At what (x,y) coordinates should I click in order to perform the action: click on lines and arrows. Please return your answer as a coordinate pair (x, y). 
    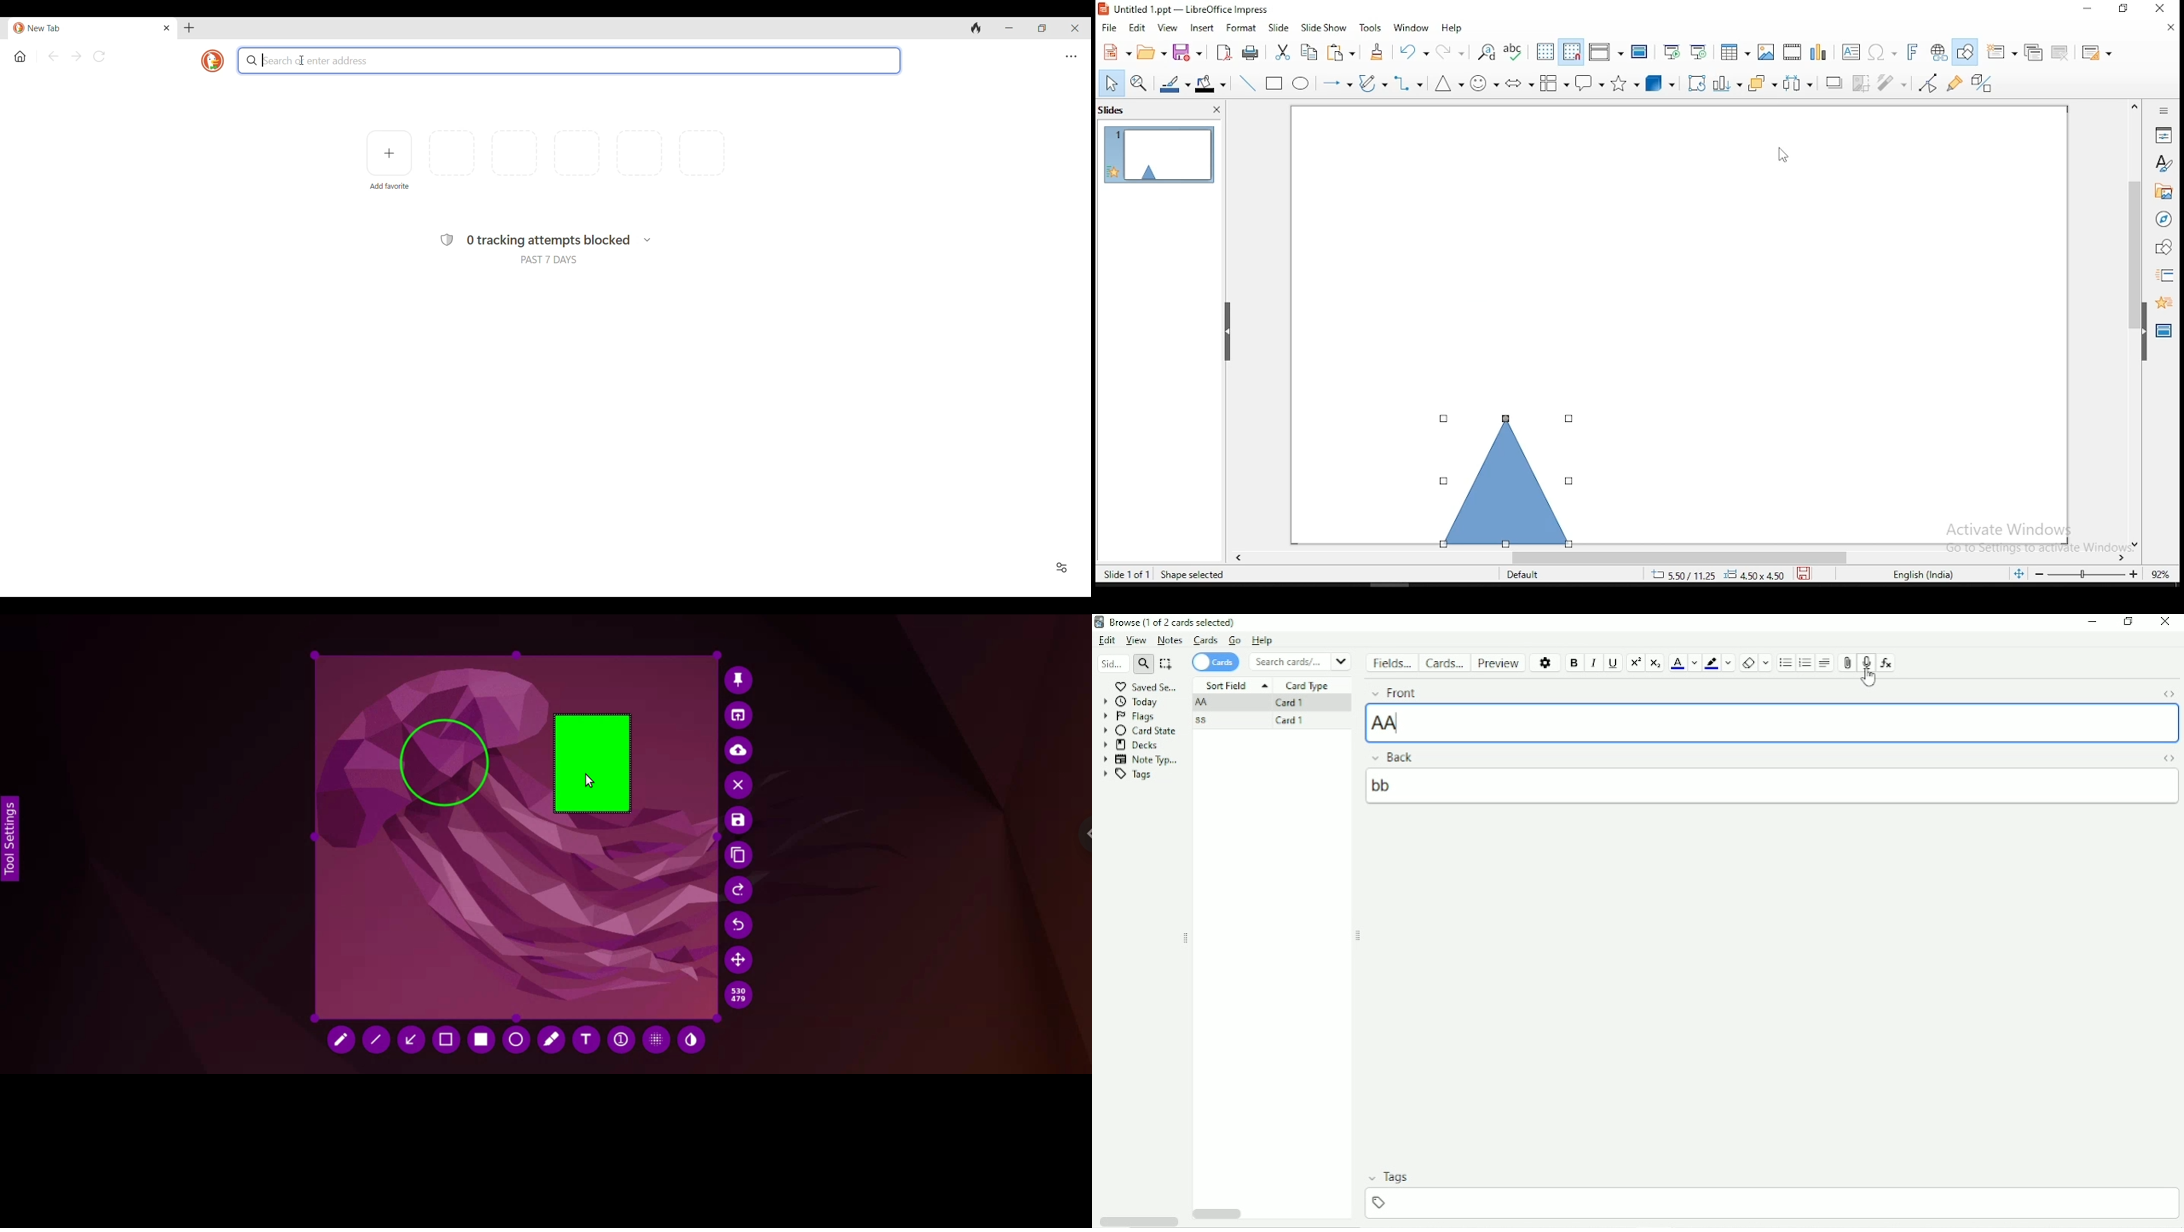
    Looking at the image, I should click on (1339, 84).